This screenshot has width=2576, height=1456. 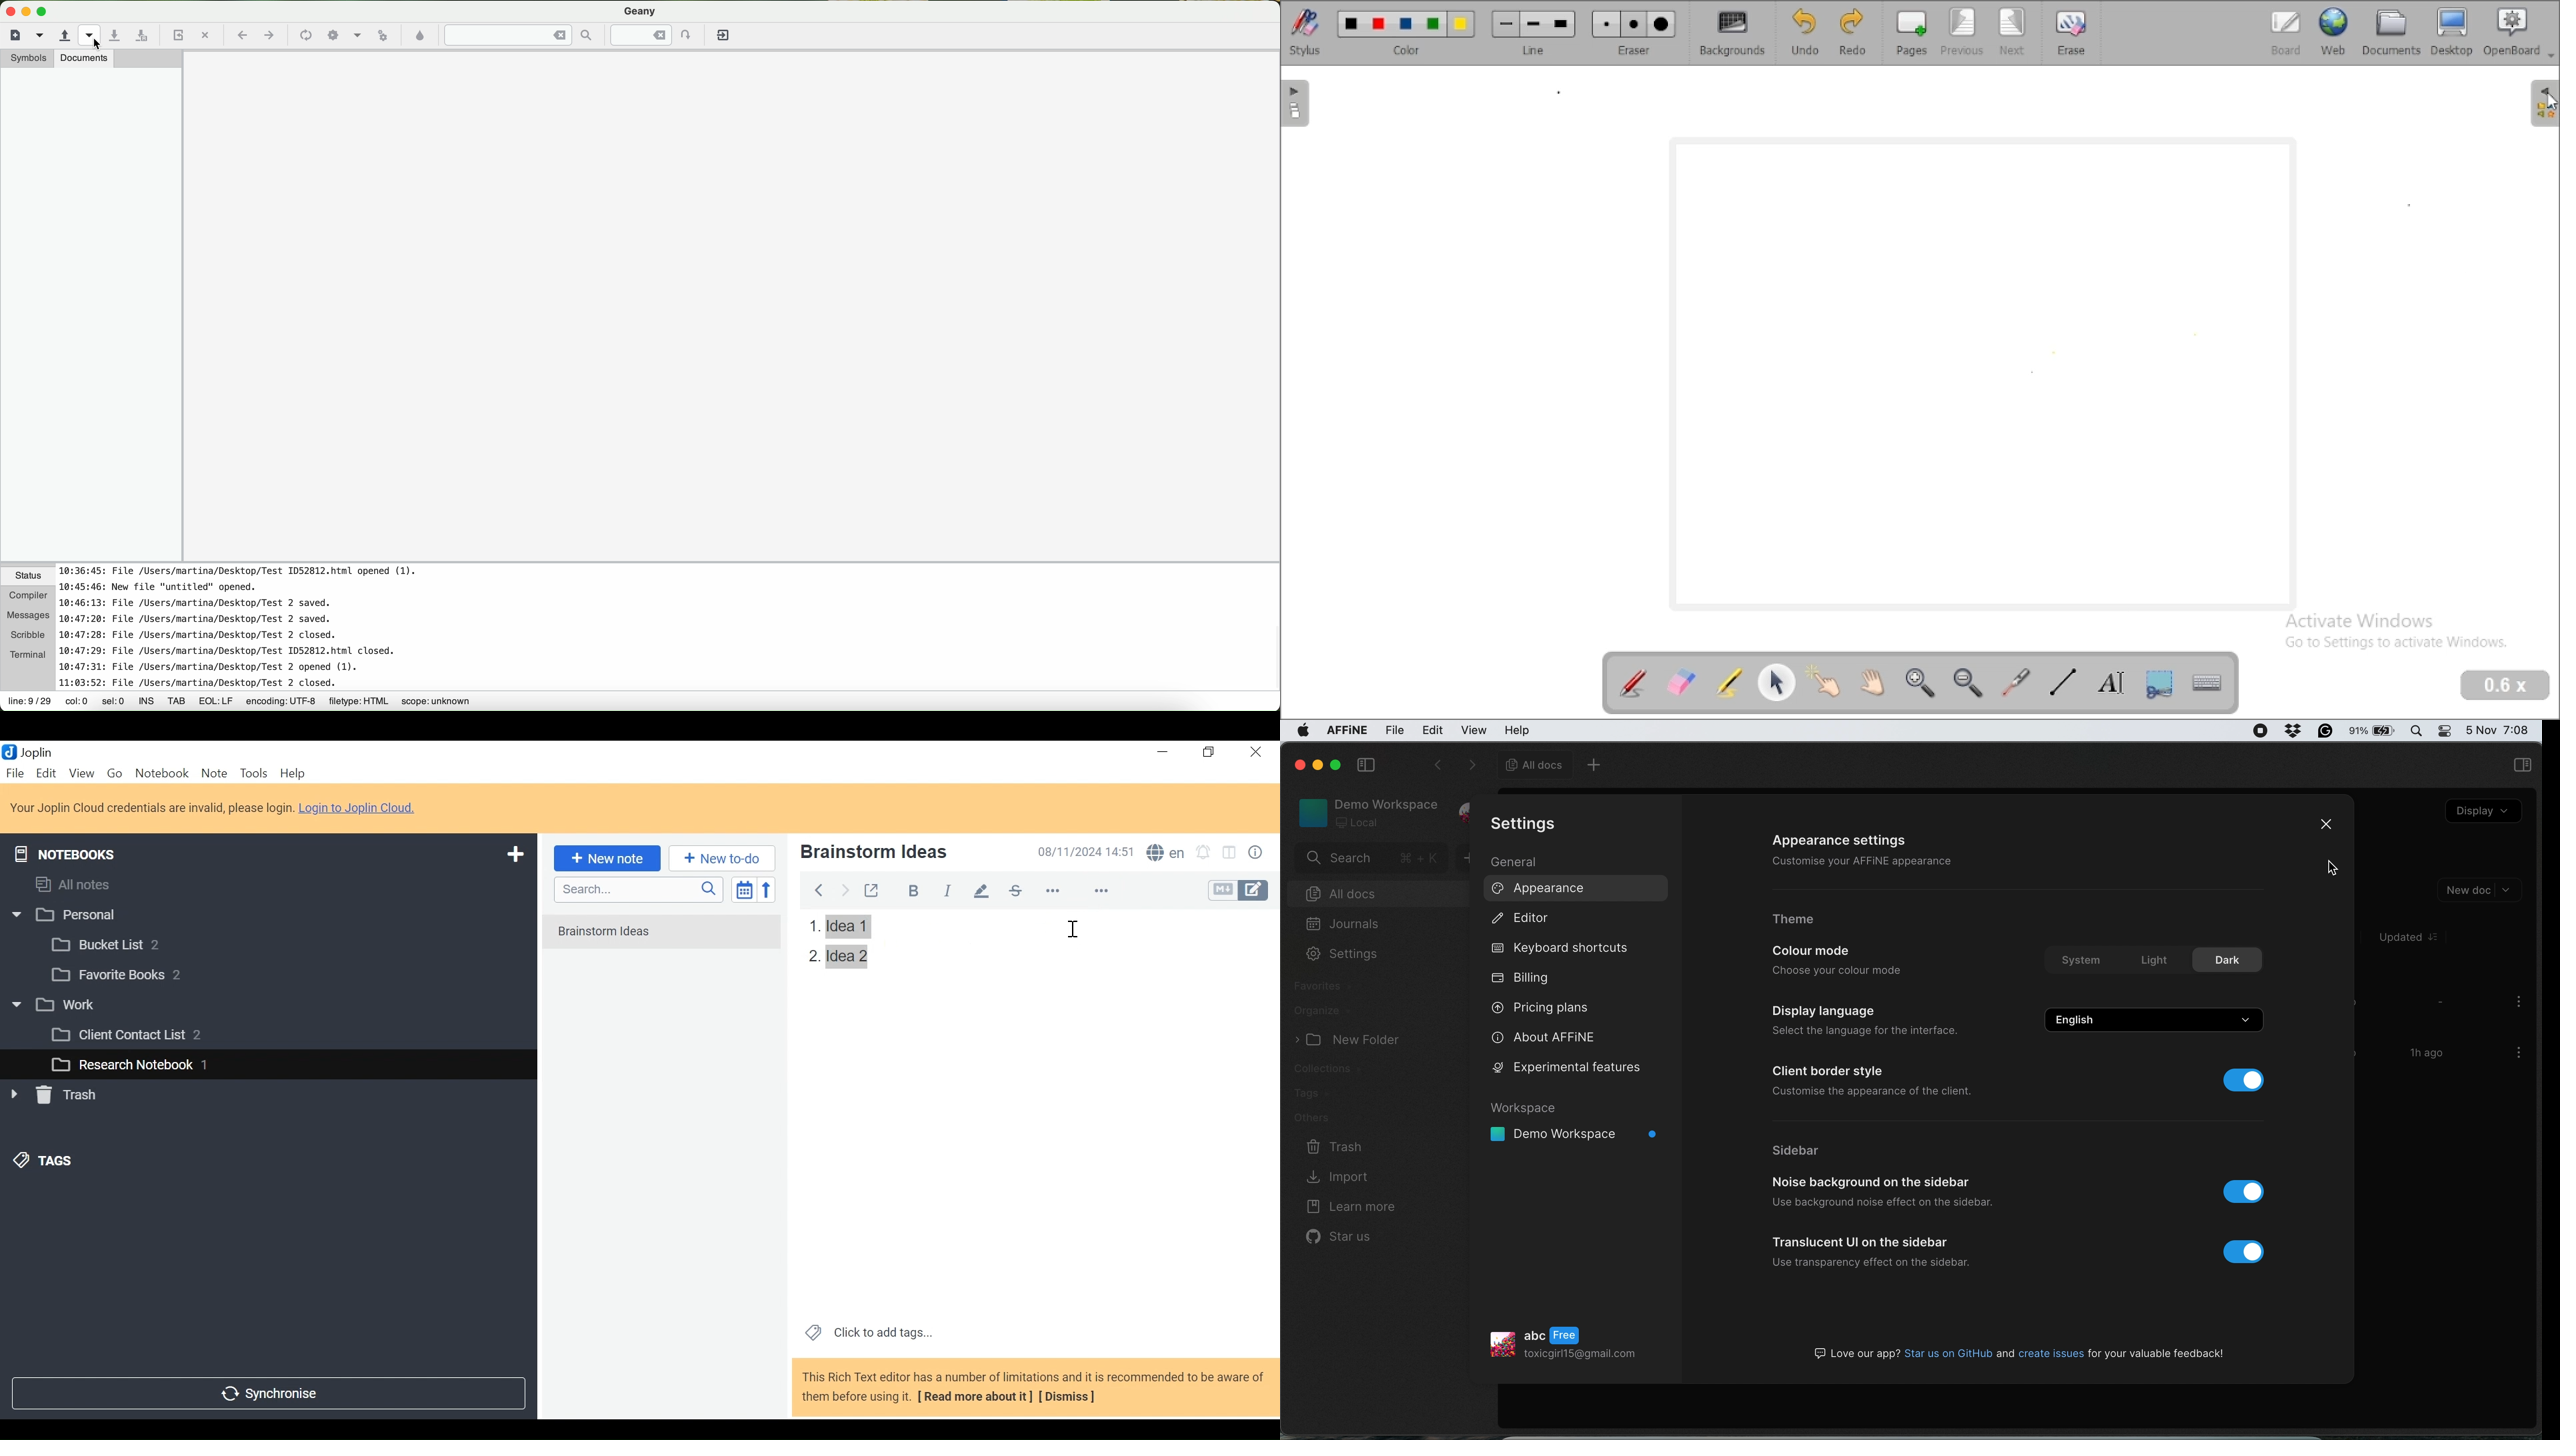 What do you see at coordinates (1258, 854) in the screenshot?
I see `Note properties` at bounding box center [1258, 854].